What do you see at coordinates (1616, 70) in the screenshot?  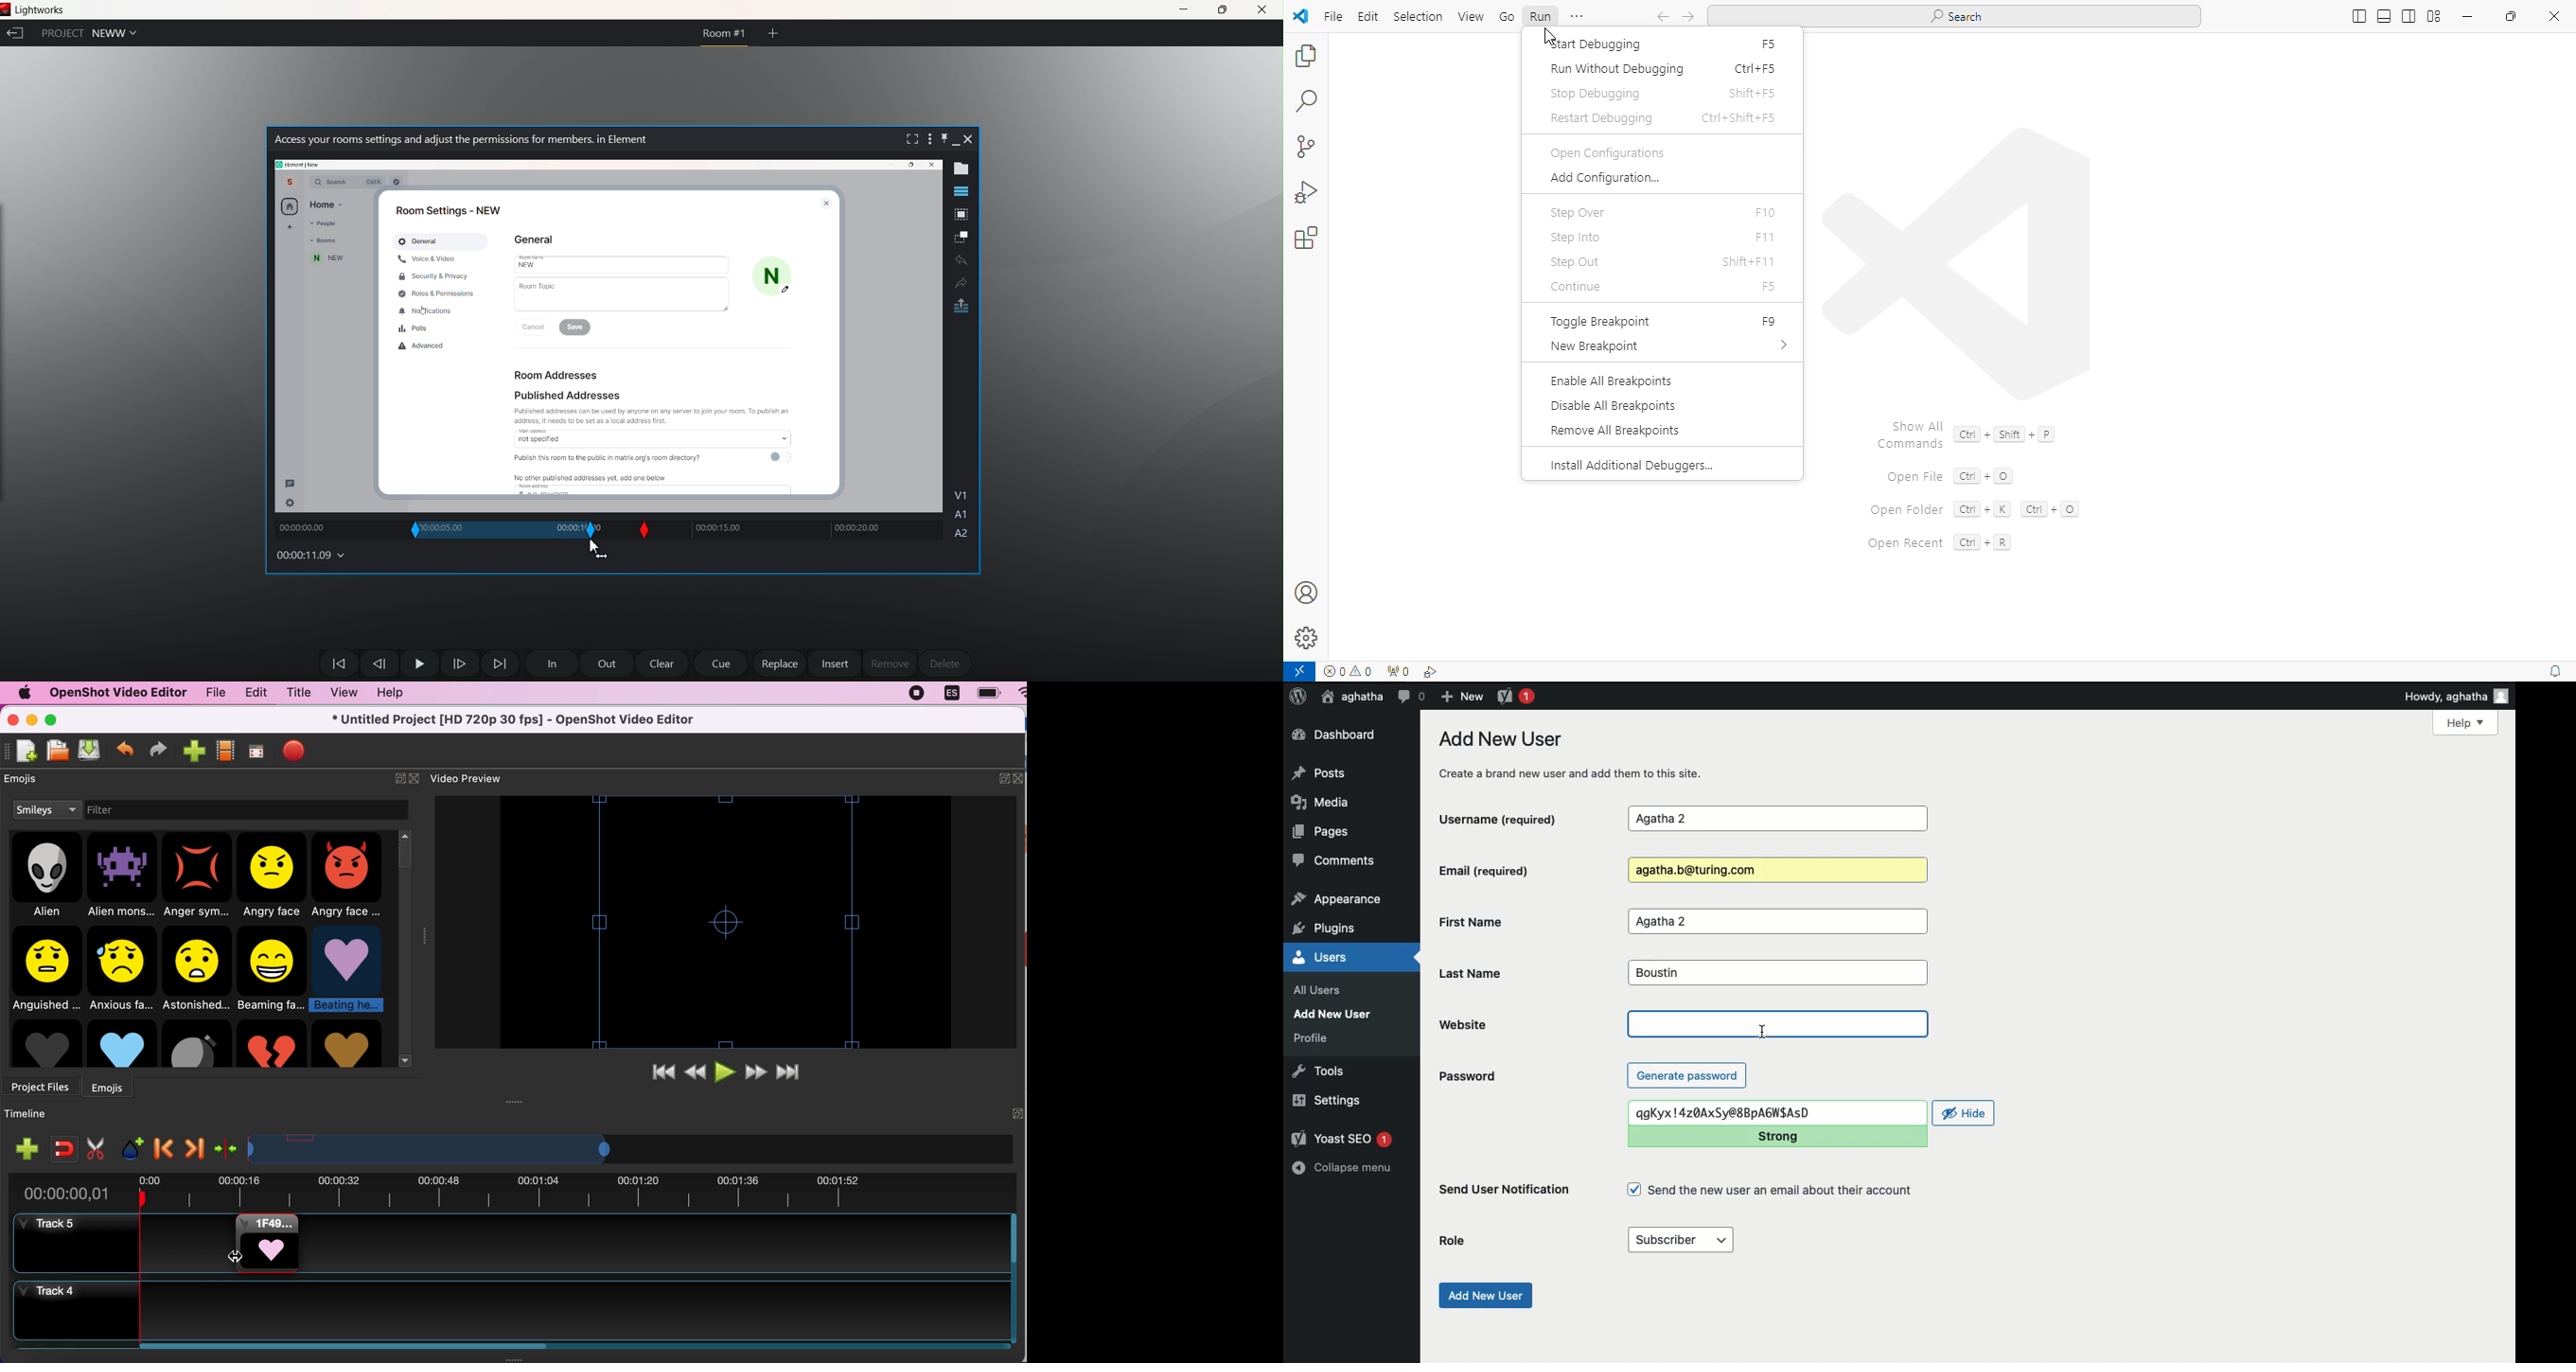 I see `run without debugging` at bounding box center [1616, 70].